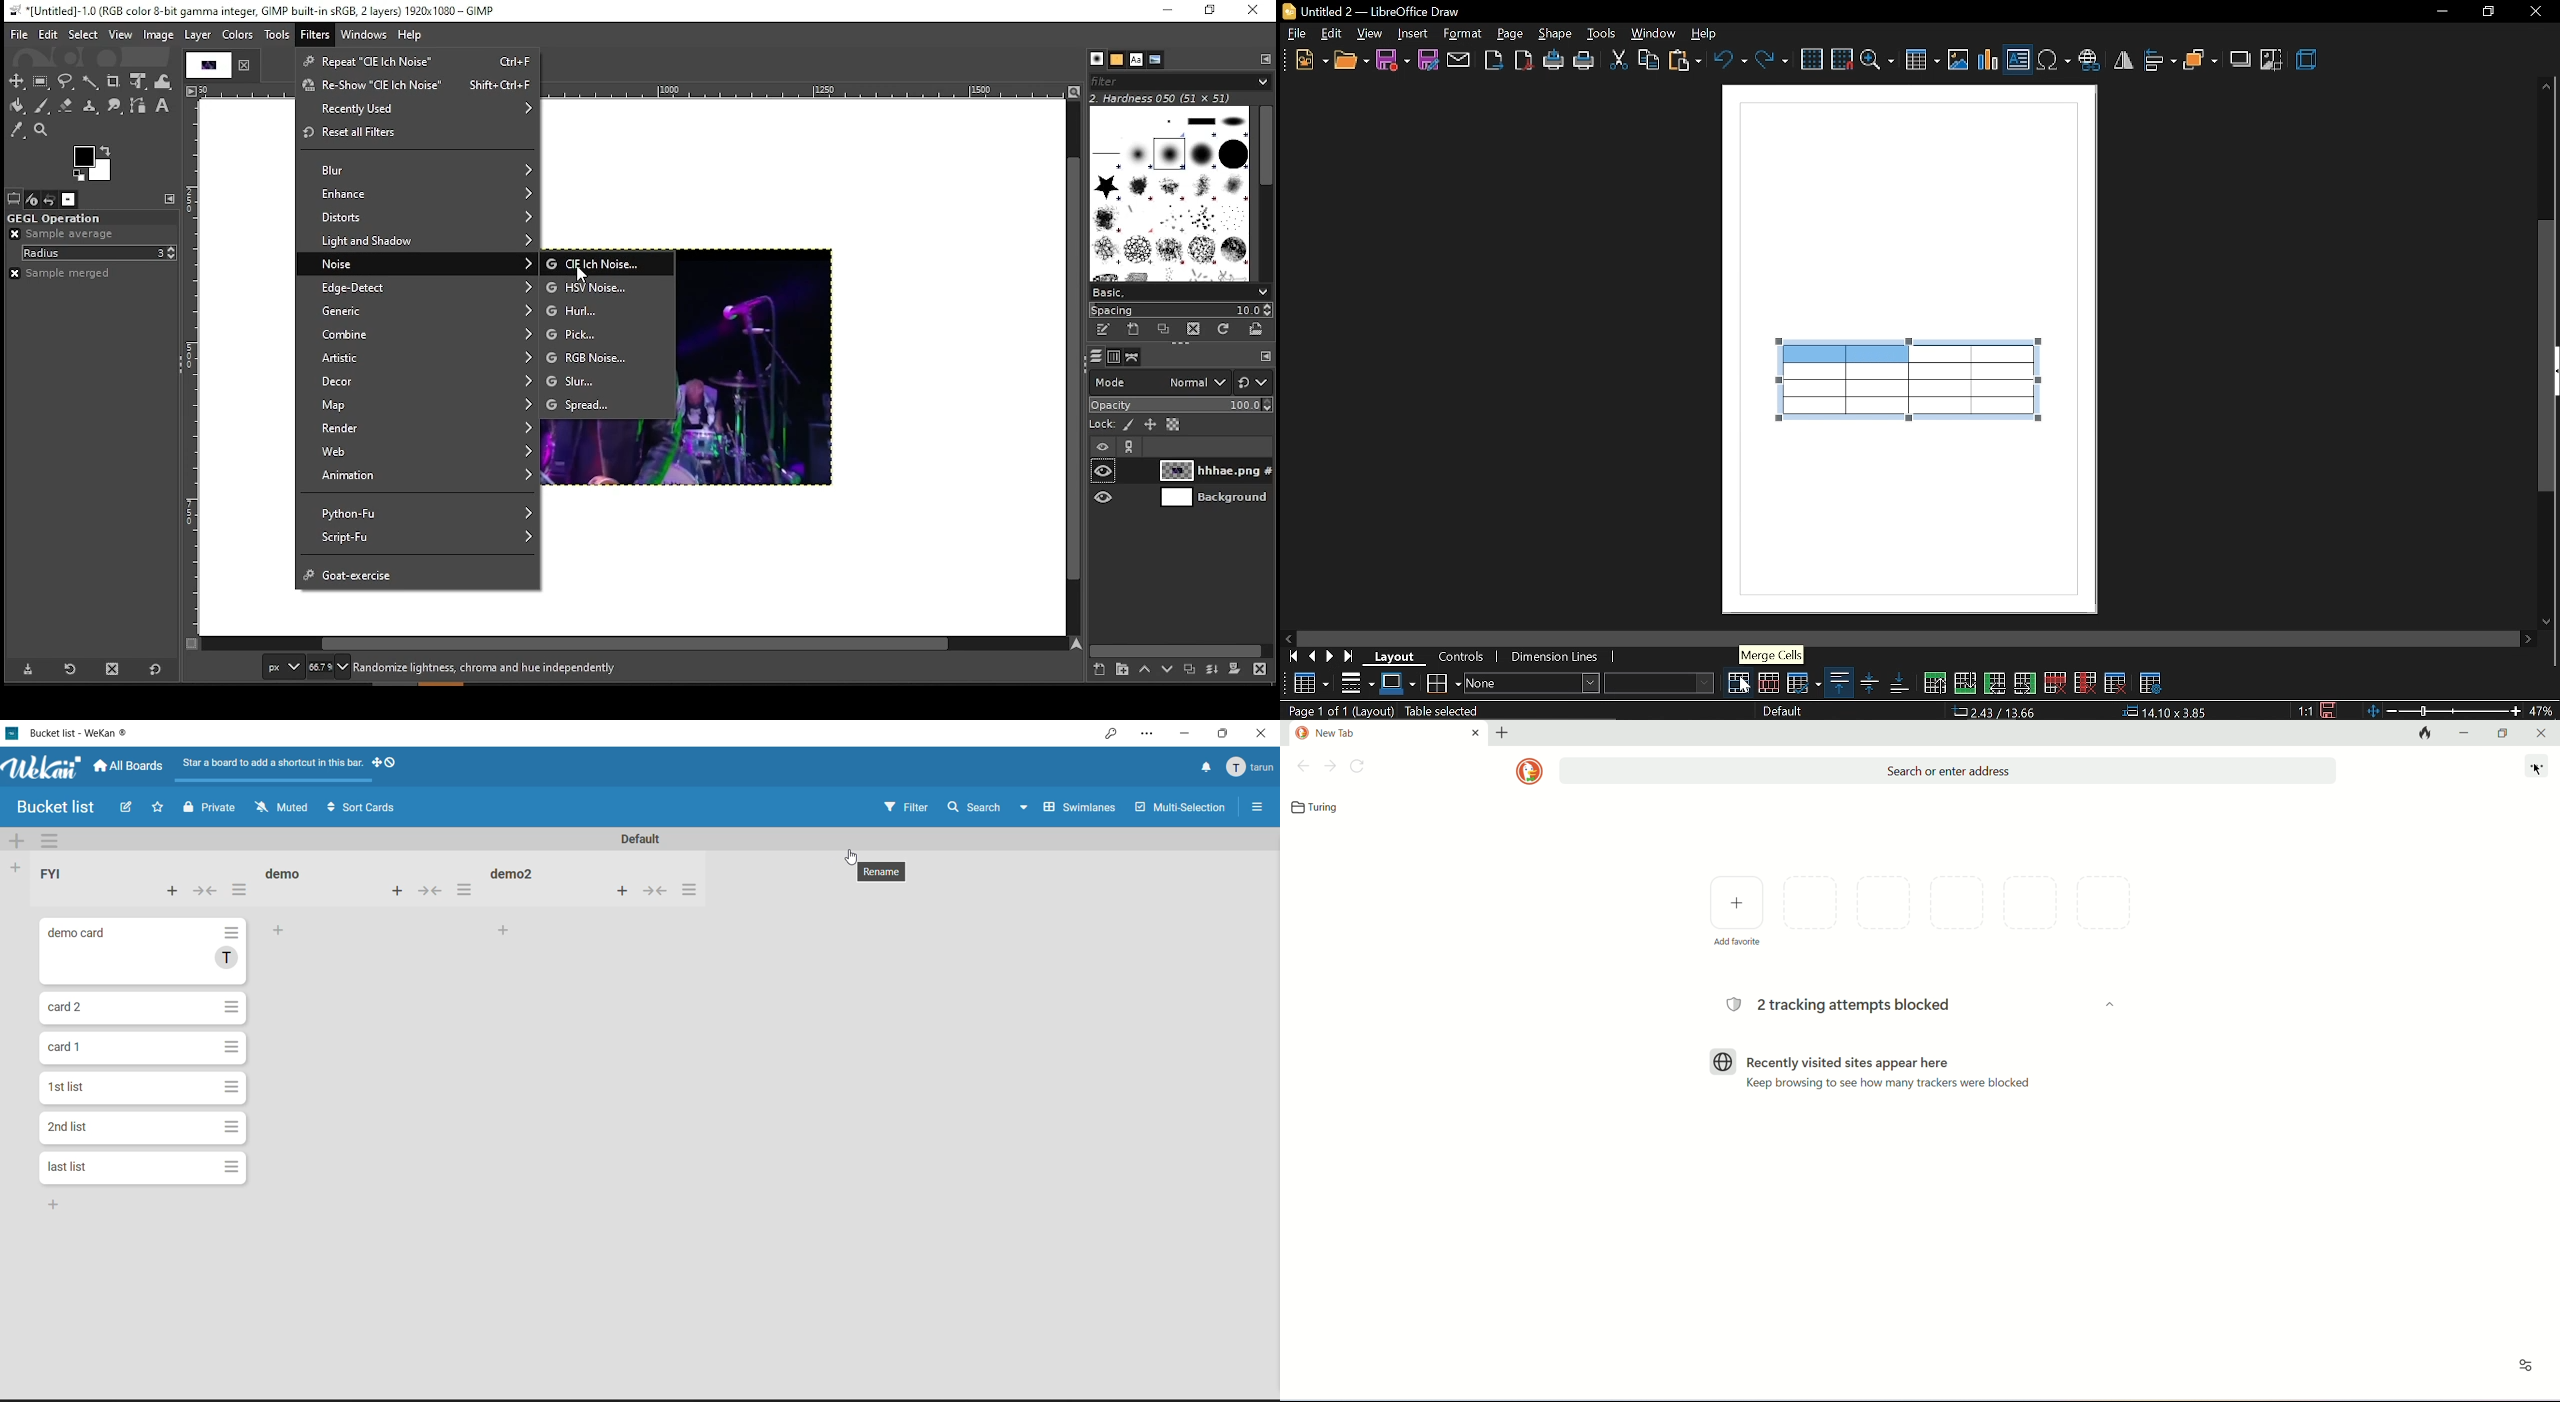  What do you see at coordinates (1466, 659) in the screenshot?
I see `controls` at bounding box center [1466, 659].